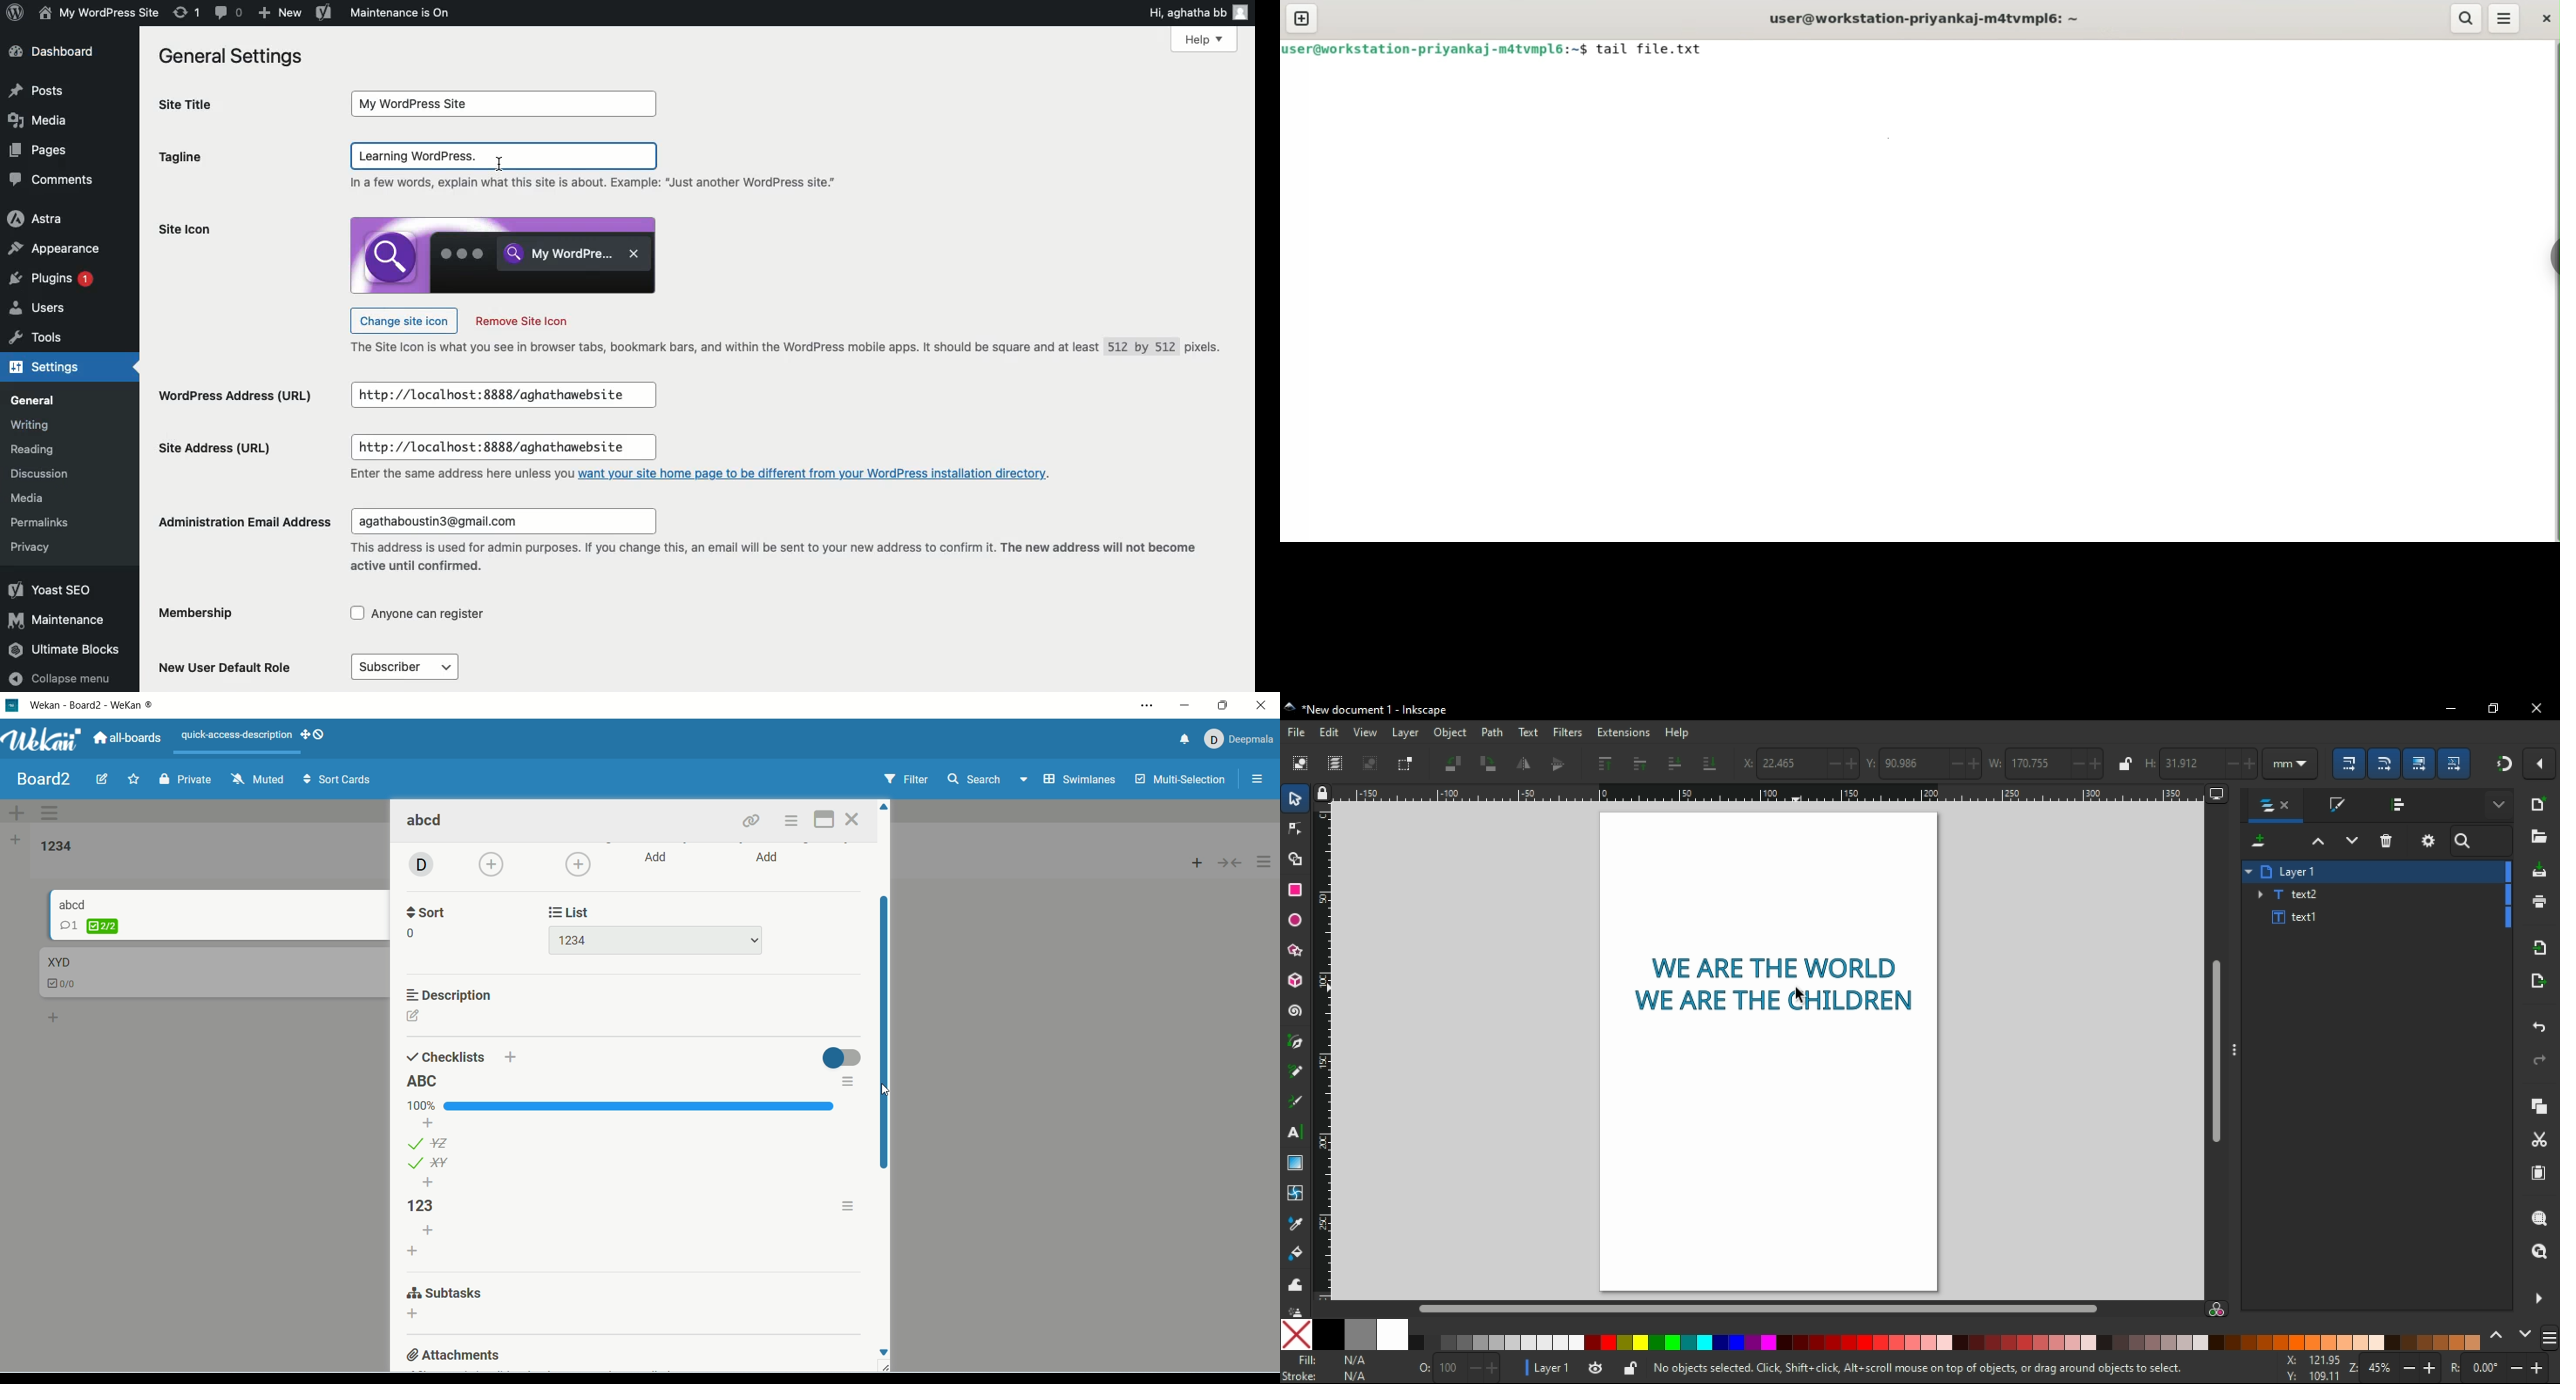 Image resolution: width=2576 pixels, height=1400 pixels. I want to click on list, so click(430, 1143).